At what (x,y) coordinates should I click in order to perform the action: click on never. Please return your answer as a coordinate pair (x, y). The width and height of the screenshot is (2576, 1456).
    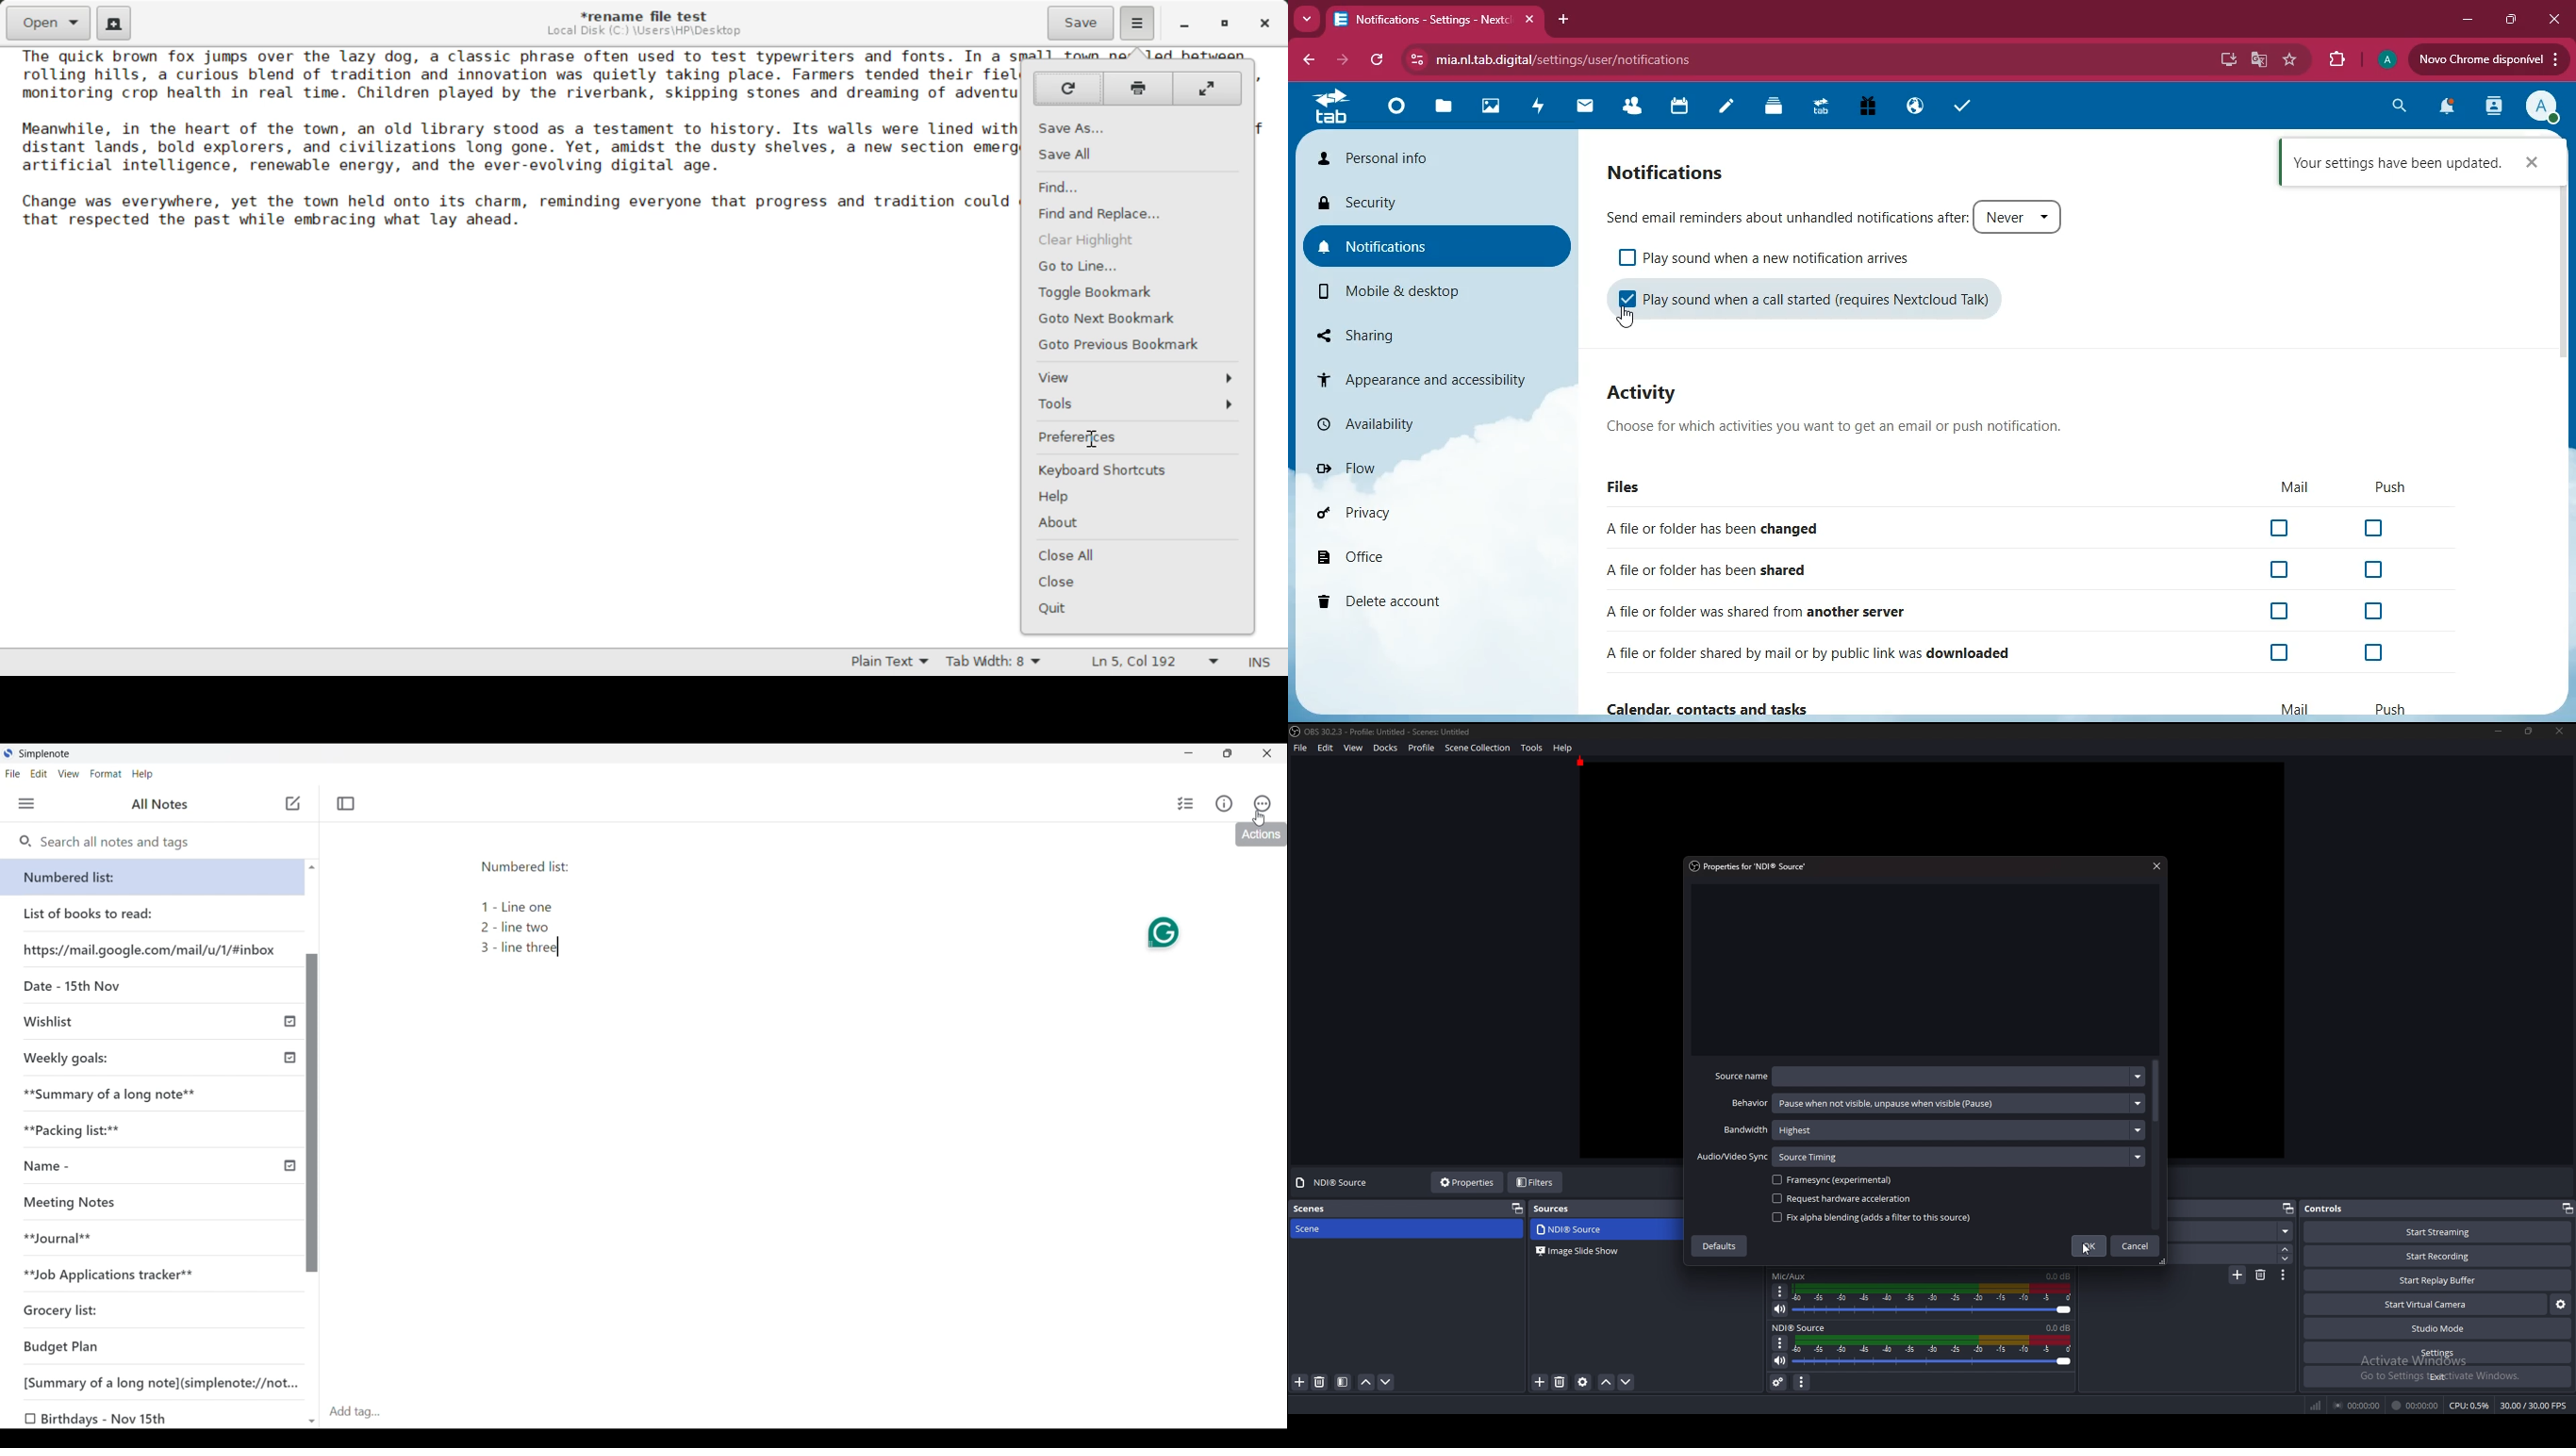
    Looking at the image, I should click on (2020, 218).